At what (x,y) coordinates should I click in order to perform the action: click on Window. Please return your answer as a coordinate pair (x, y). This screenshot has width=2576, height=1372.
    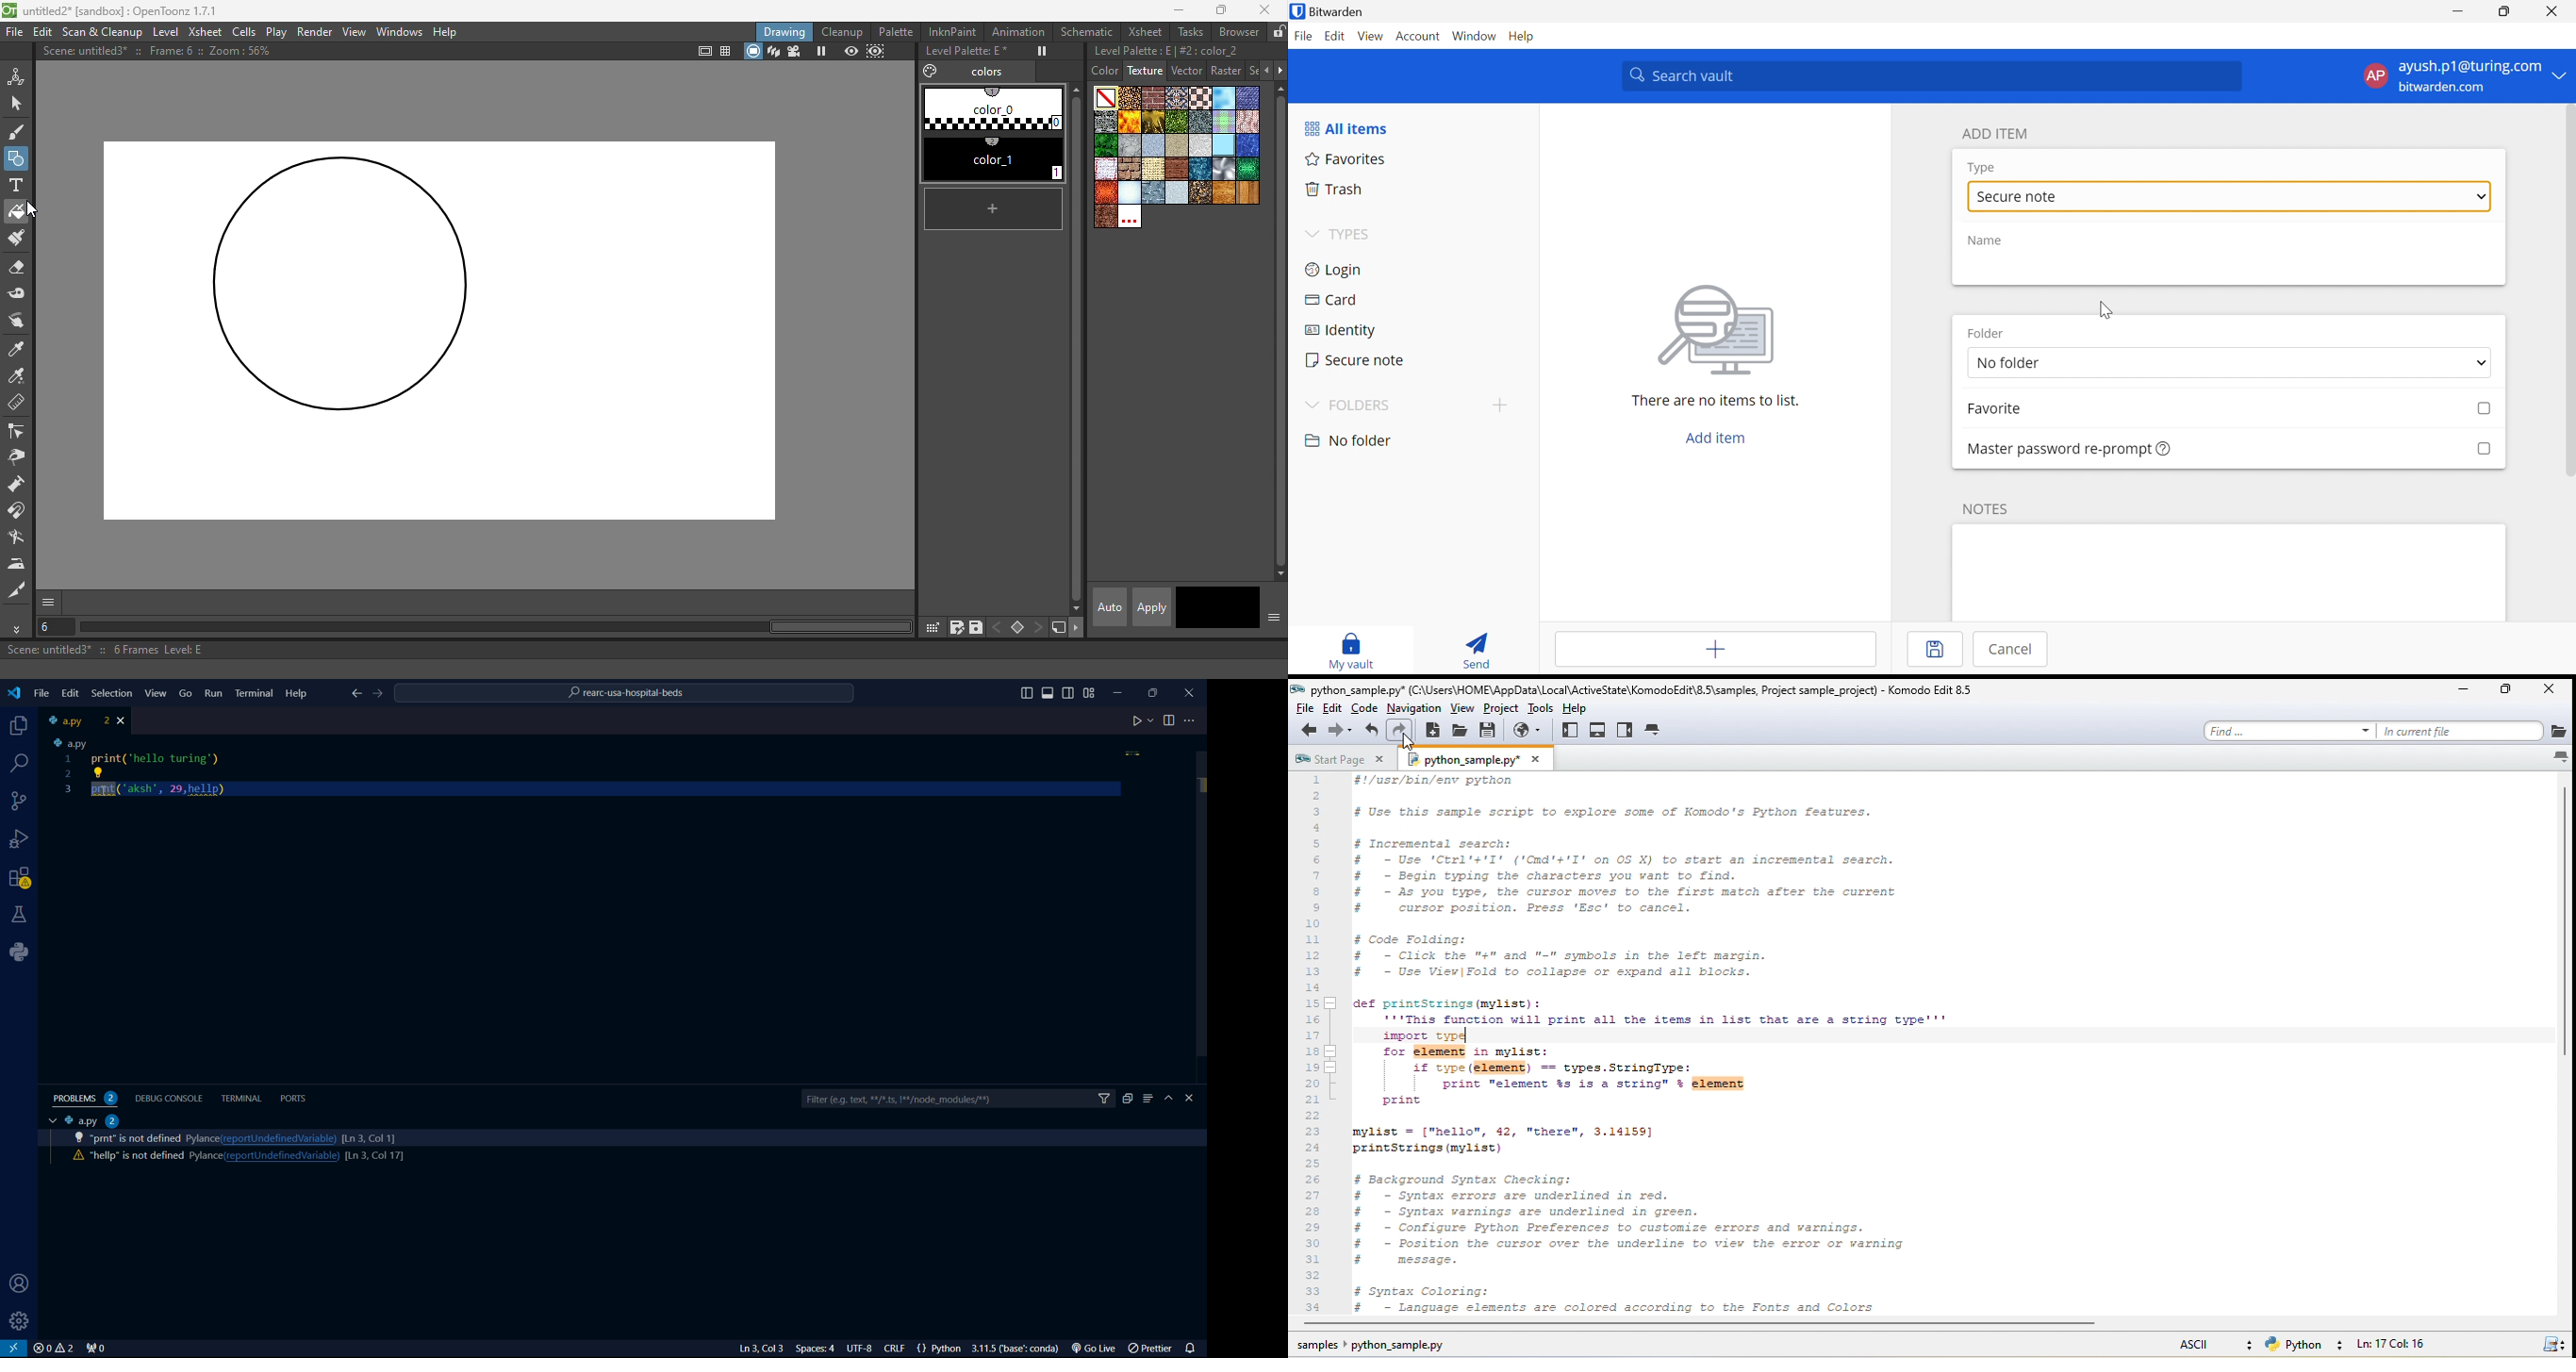
    Looking at the image, I should click on (1476, 36).